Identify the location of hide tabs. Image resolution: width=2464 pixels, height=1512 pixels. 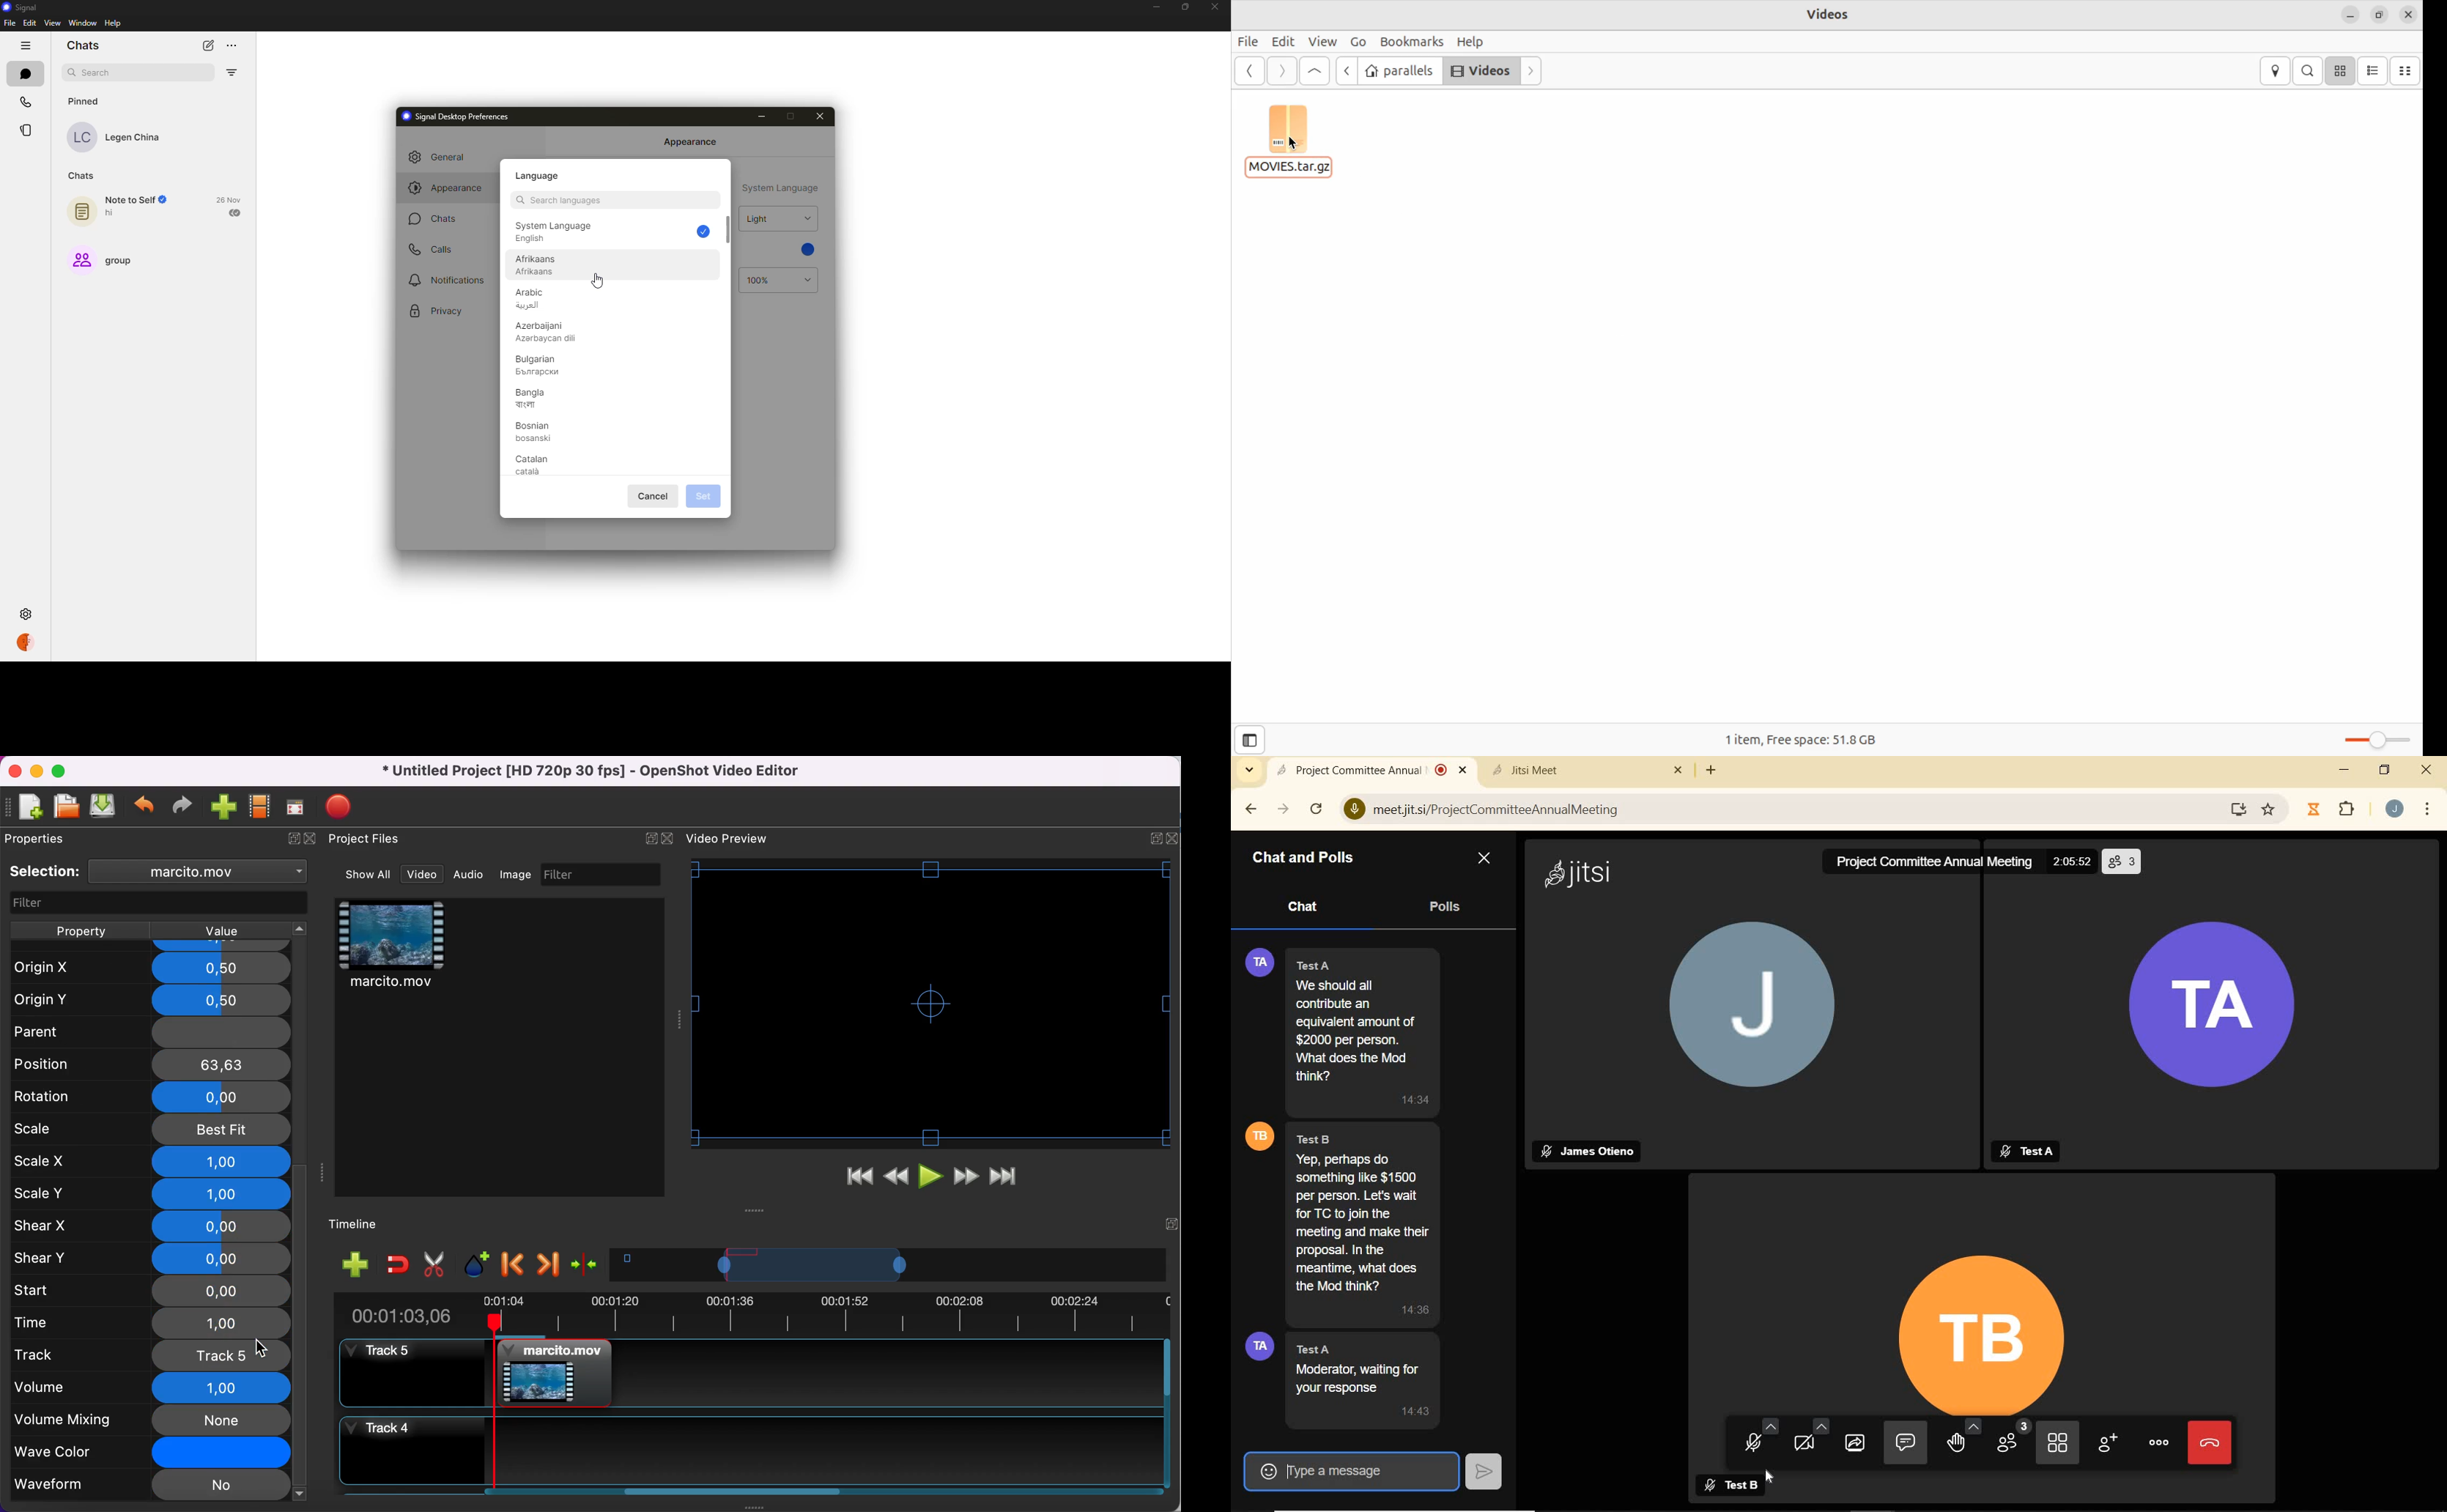
(25, 45).